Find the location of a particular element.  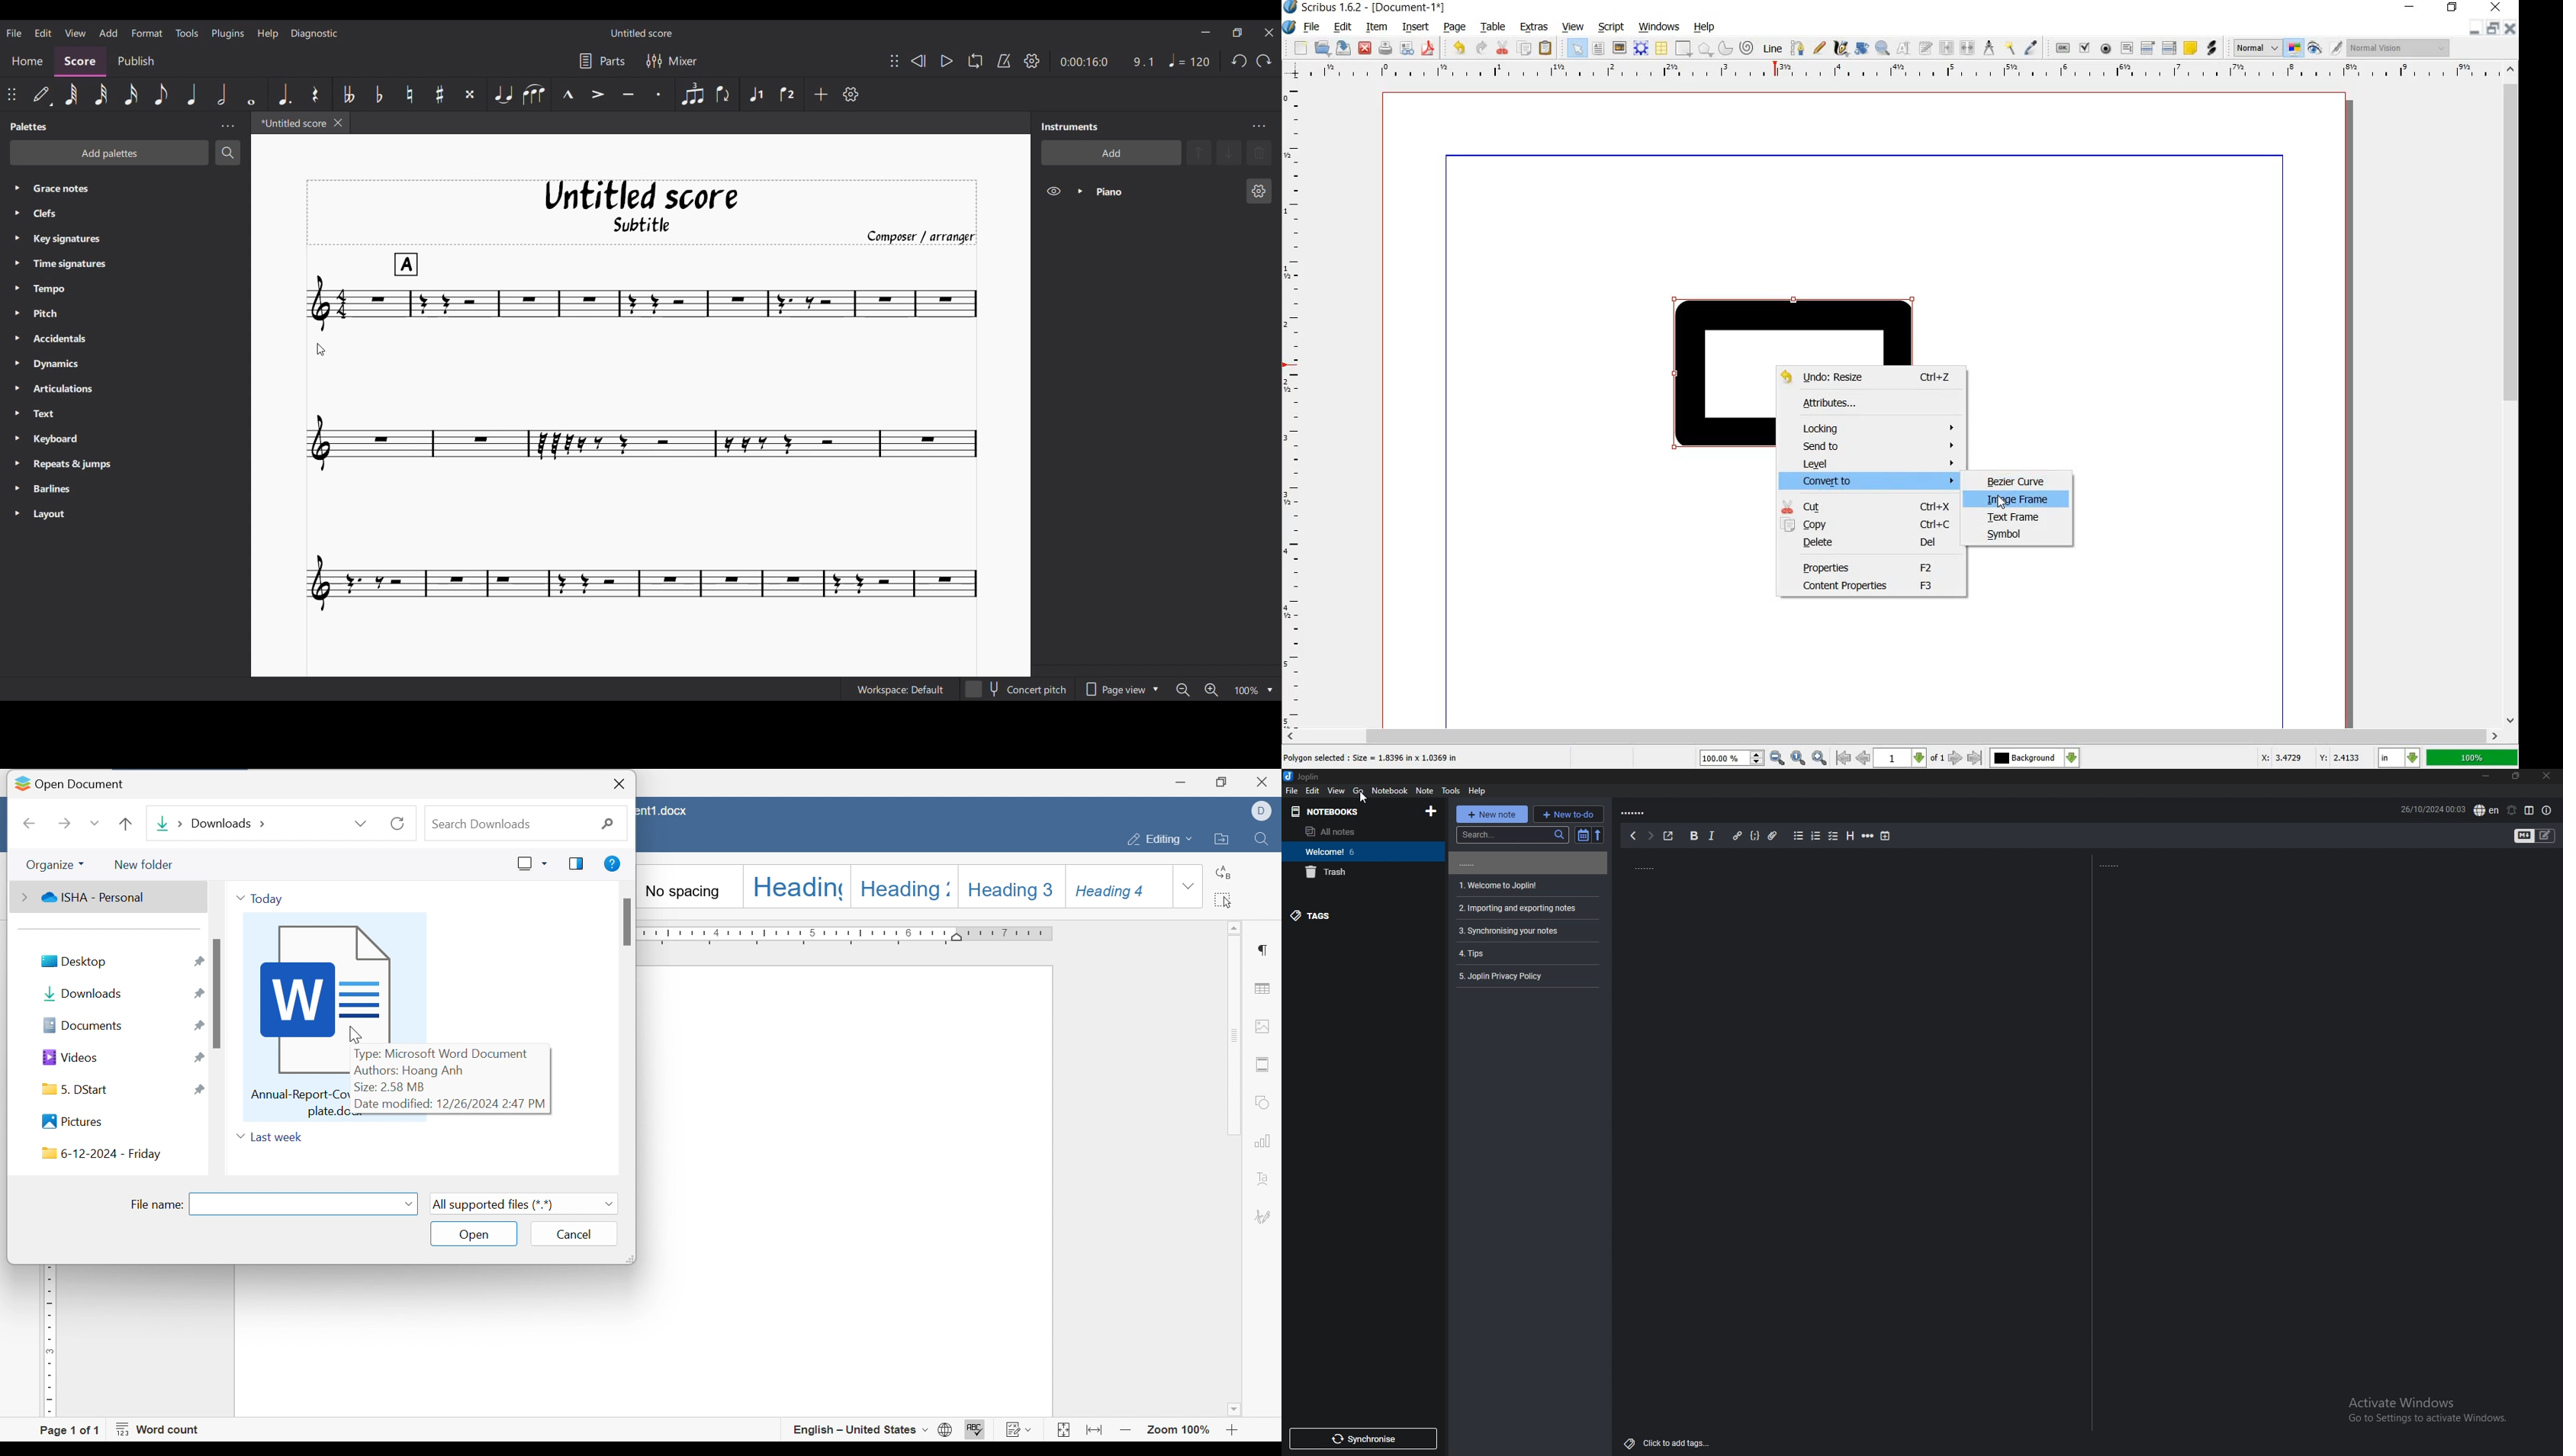

Zoom options is located at coordinates (1269, 690).